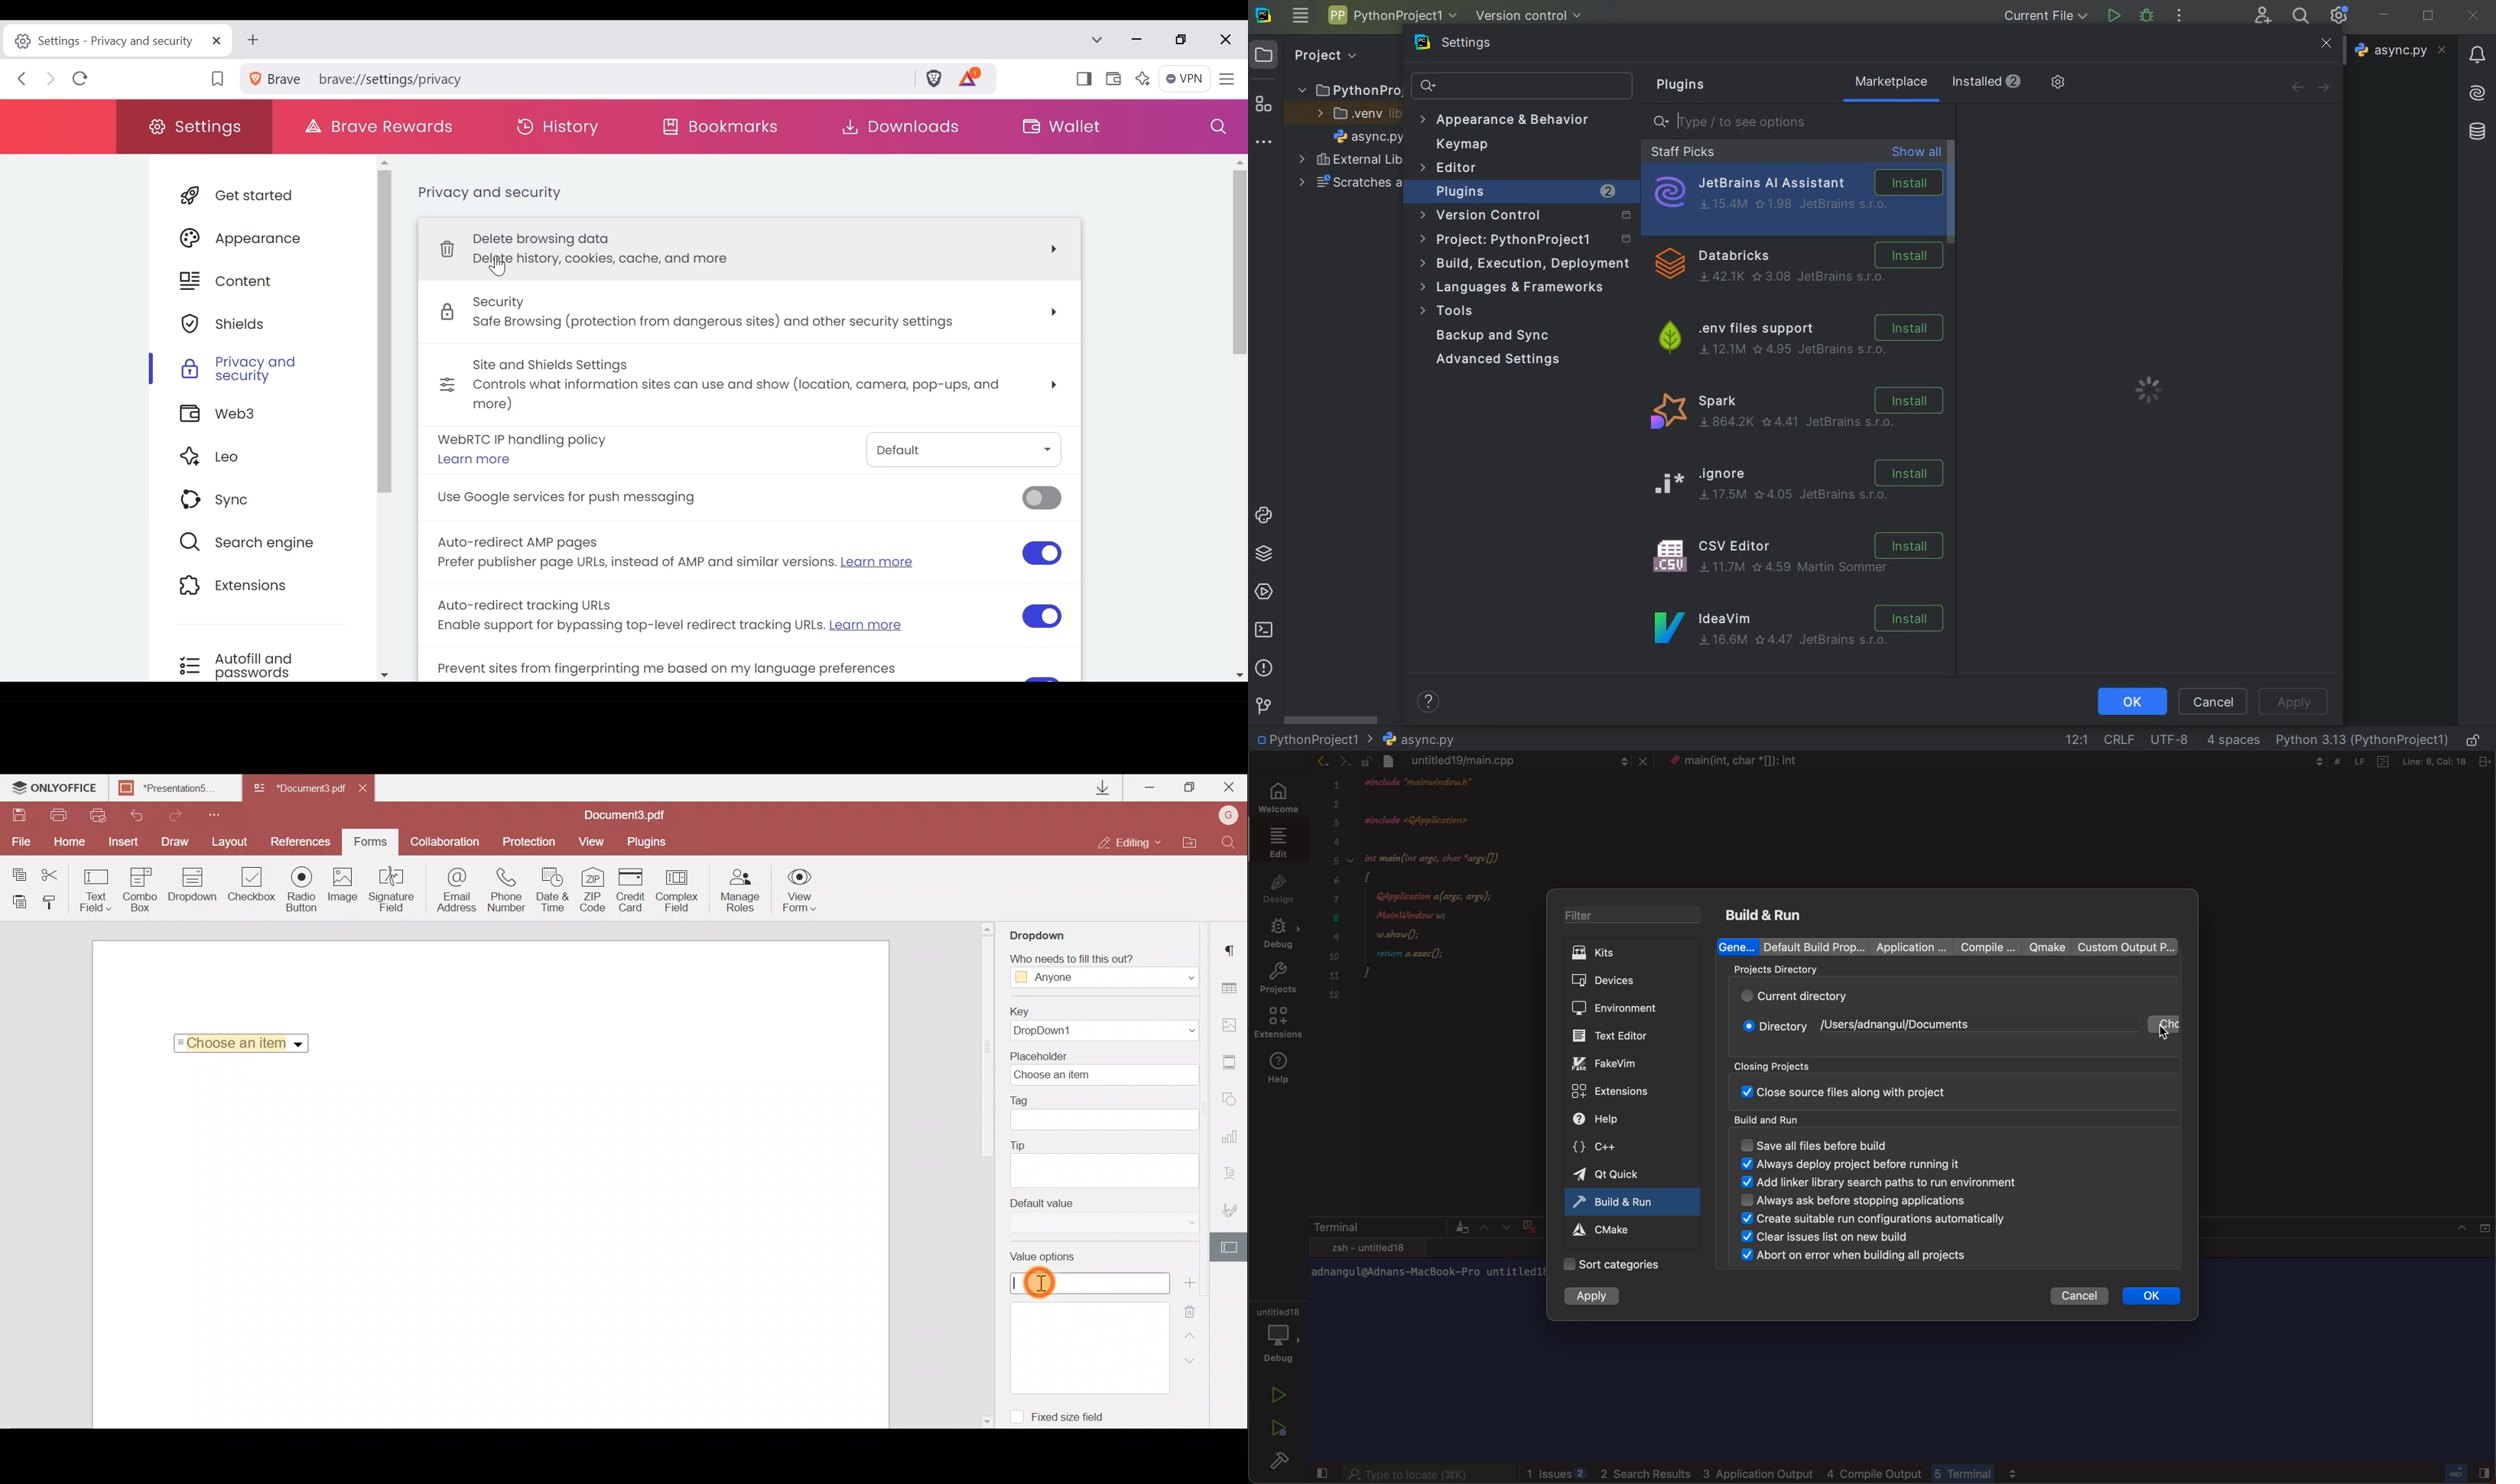  Describe the element at coordinates (58, 872) in the screenshot. I see `Cut` at that location.